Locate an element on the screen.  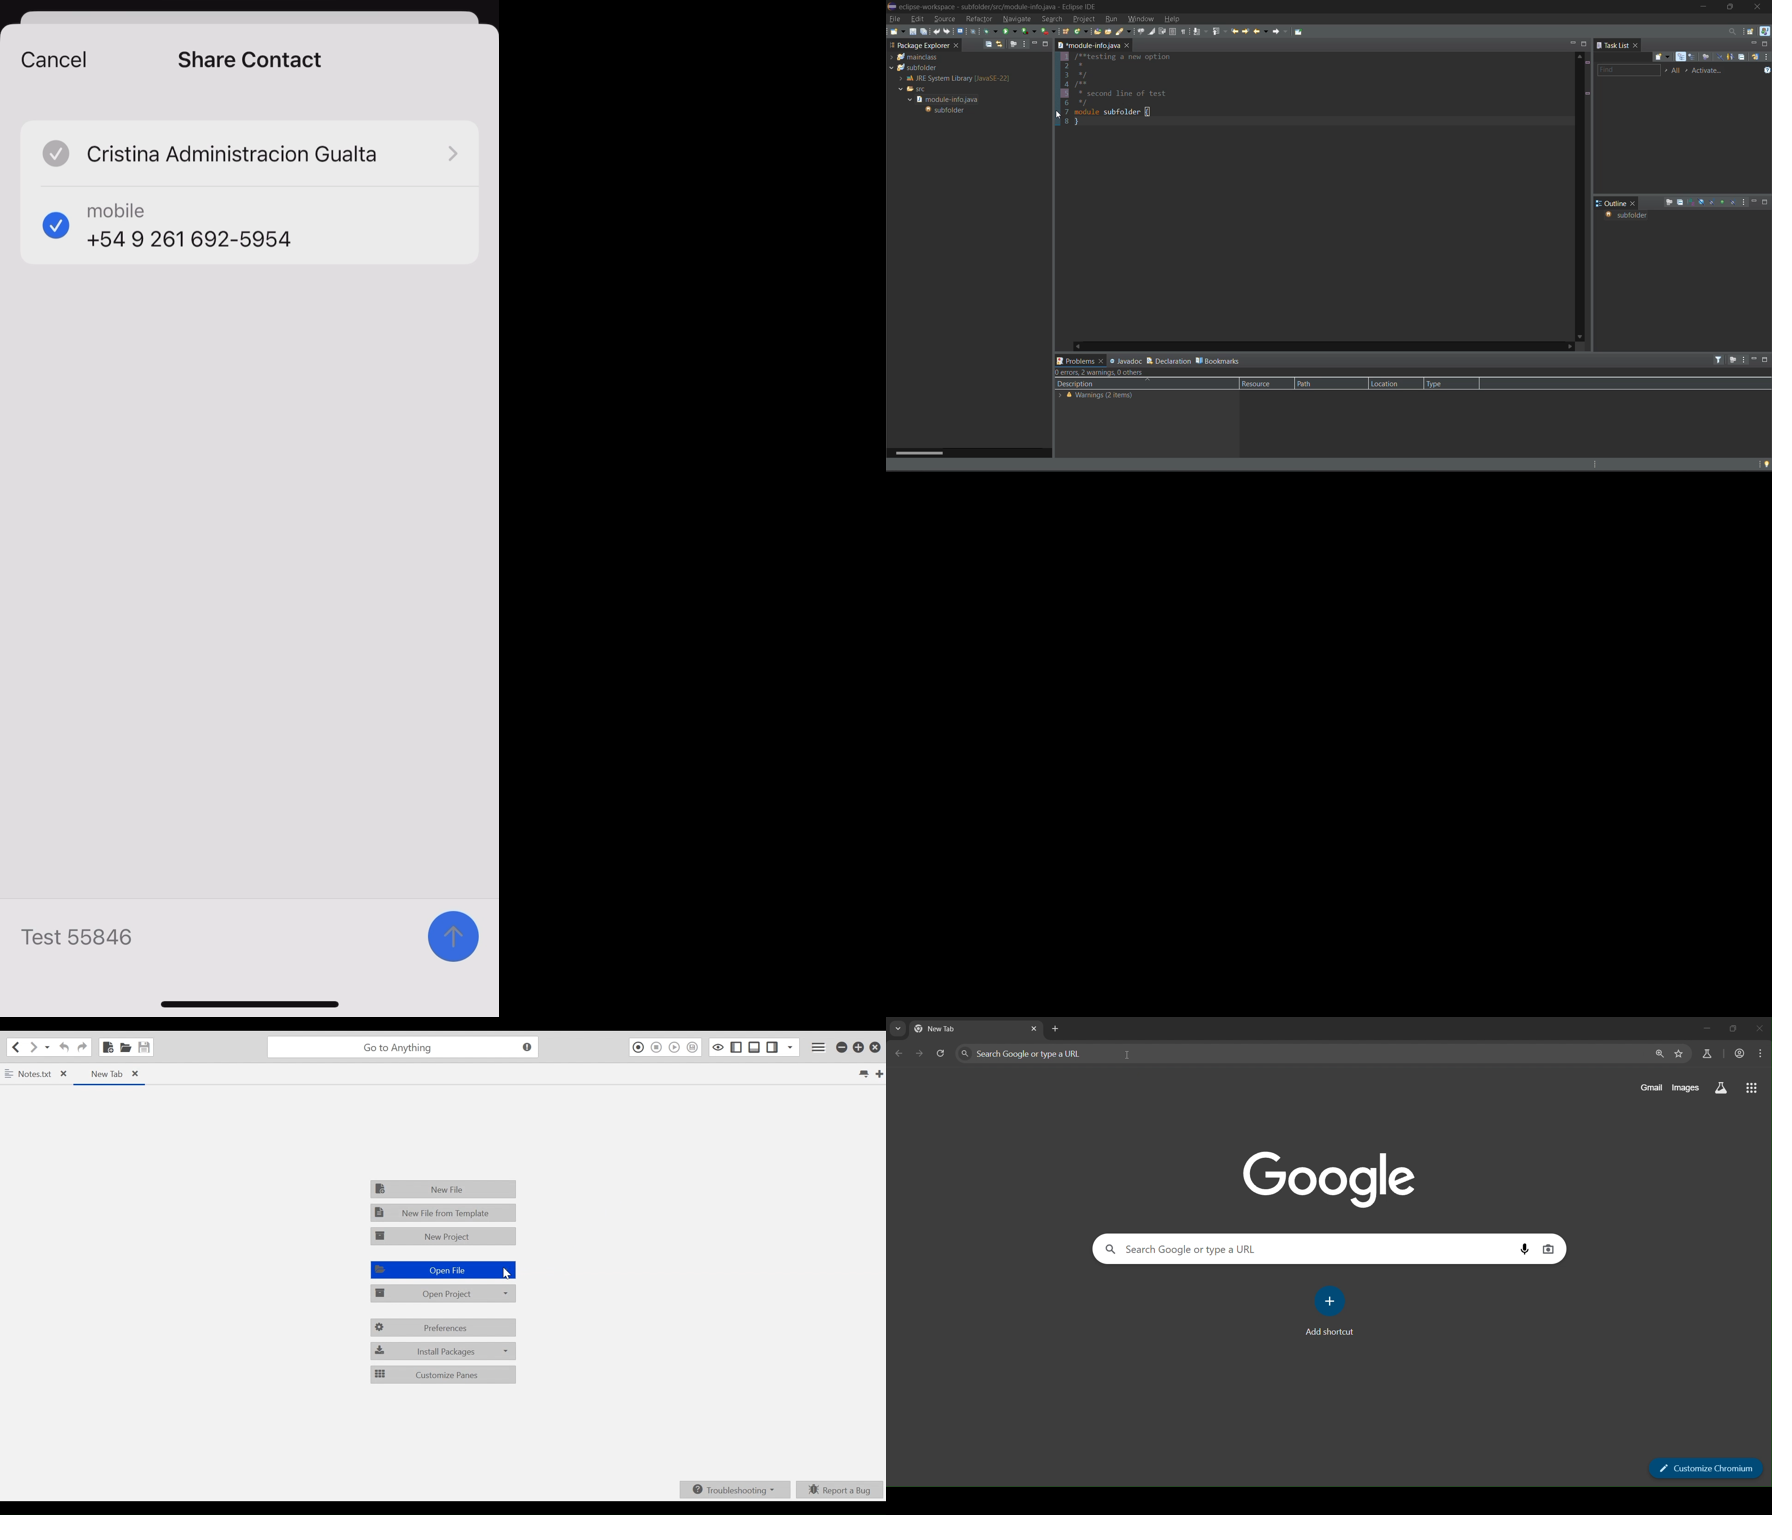
go back one page is located at coordinates (899, 1053).